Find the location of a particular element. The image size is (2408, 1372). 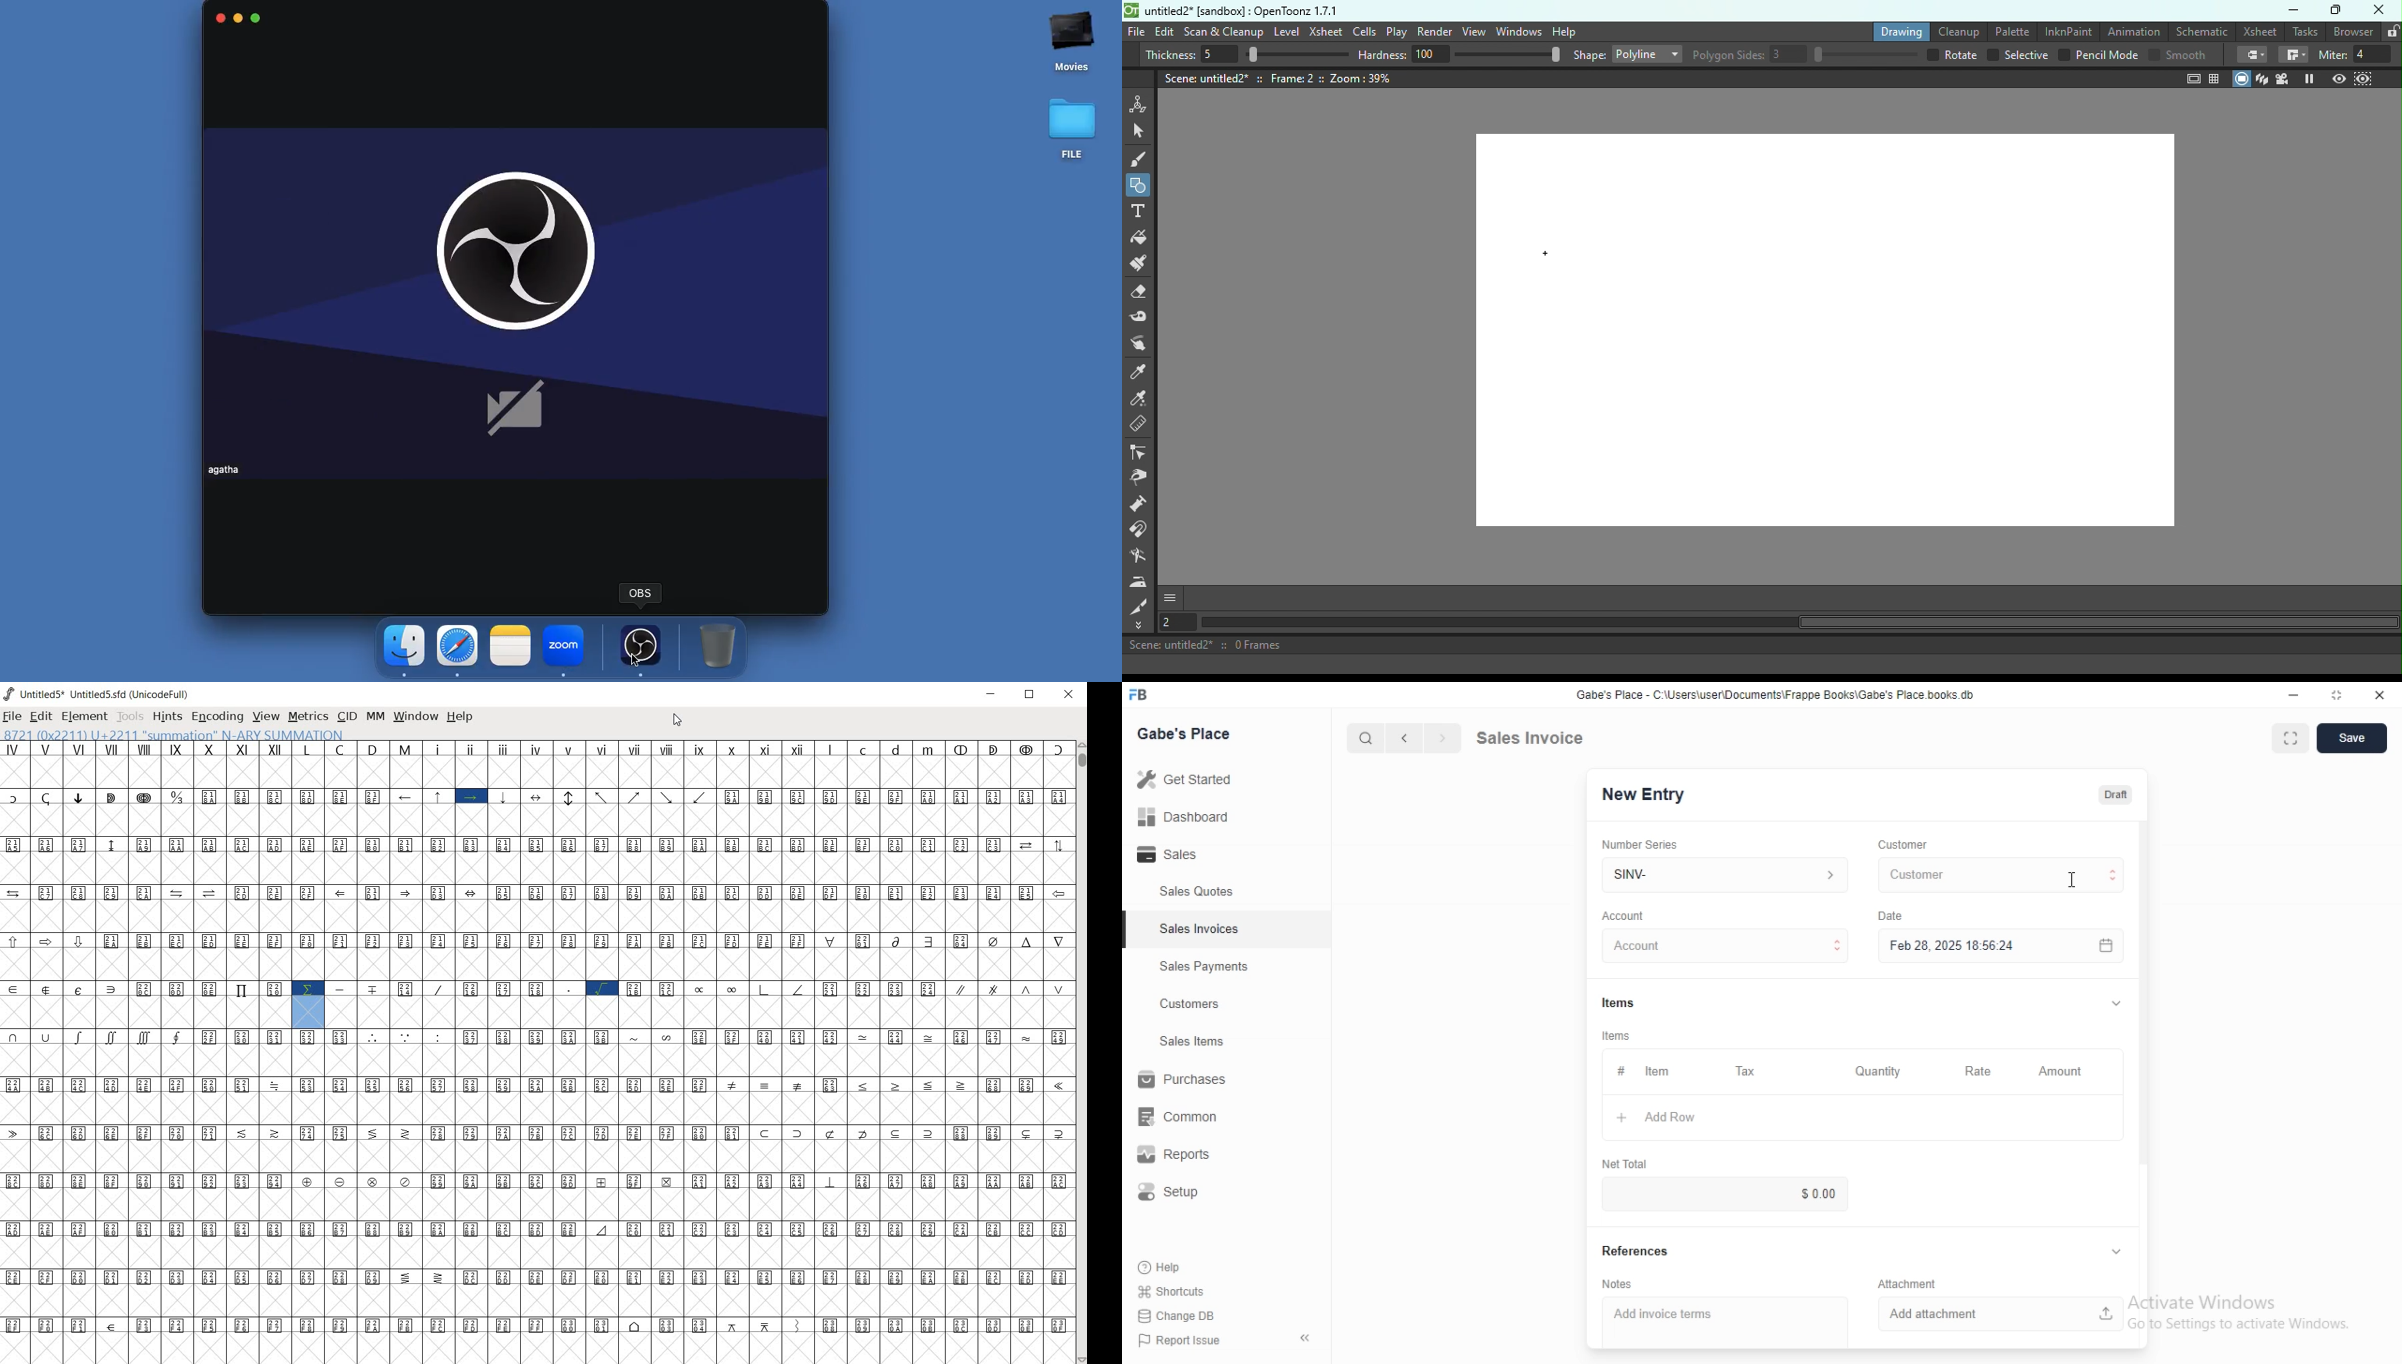

Sales Items is located at coordinates (1183, 1042).